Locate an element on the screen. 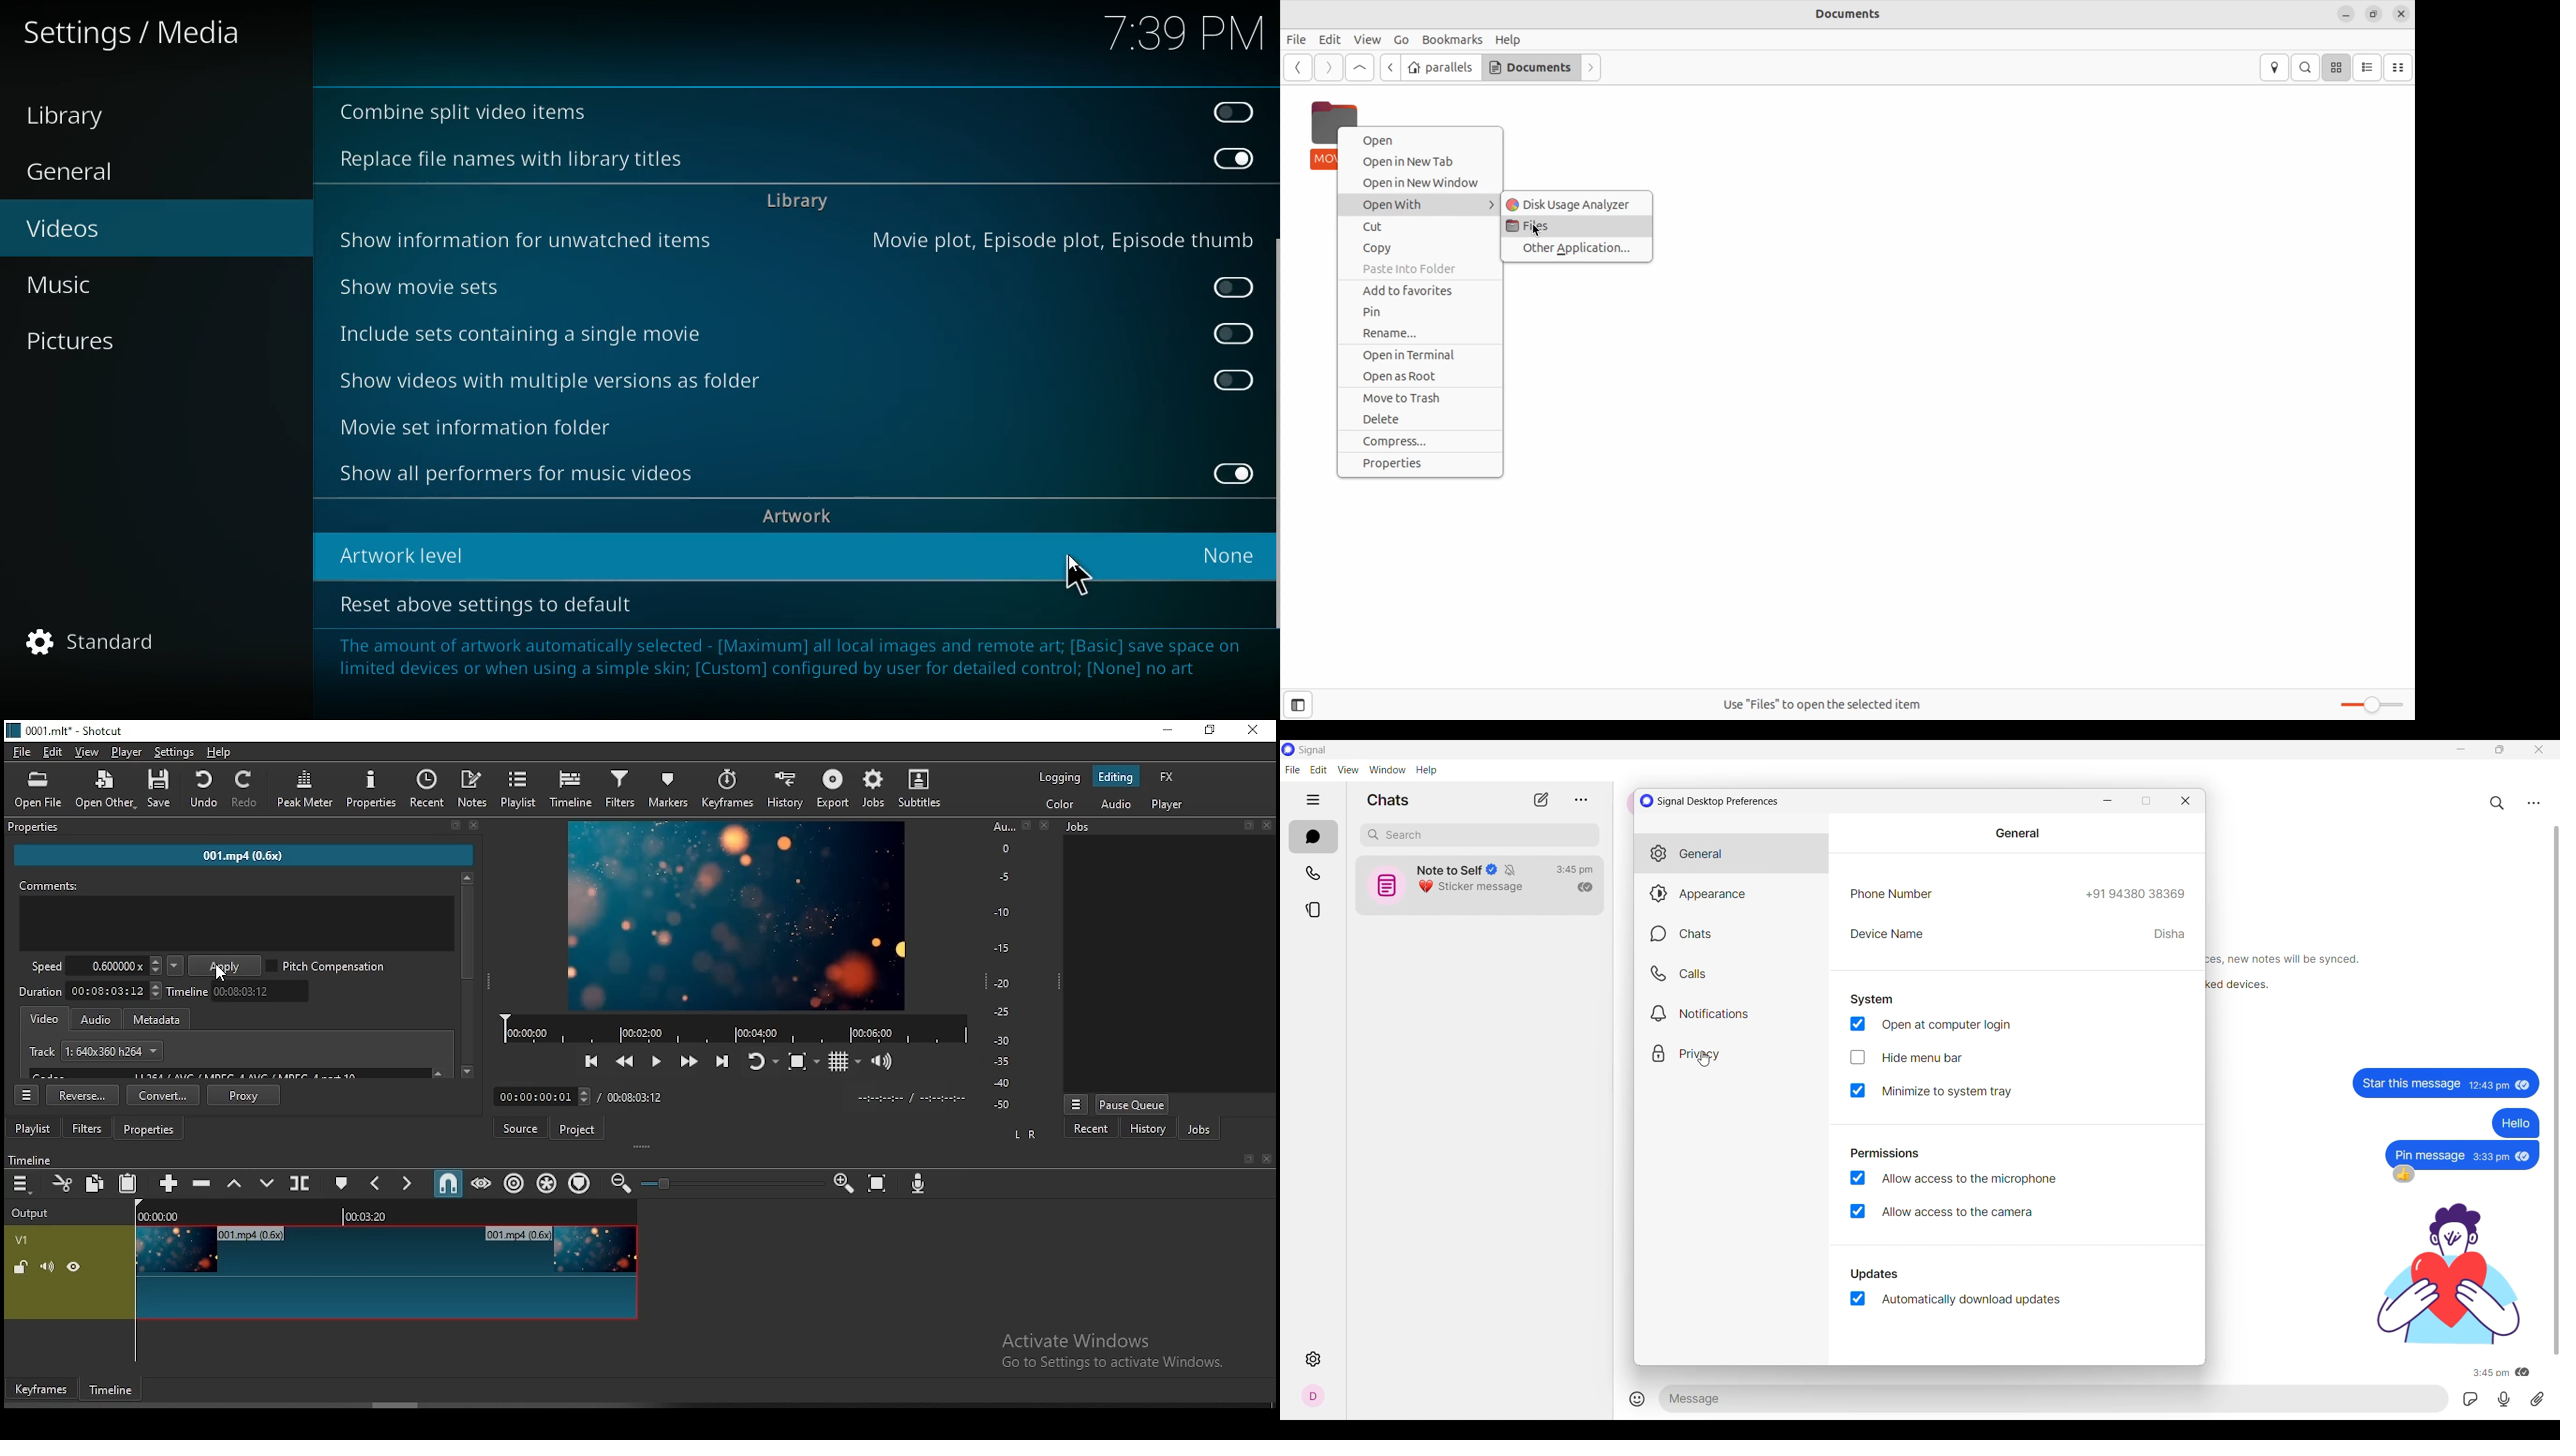  Calls settings is located at coordinates (1732, 973).